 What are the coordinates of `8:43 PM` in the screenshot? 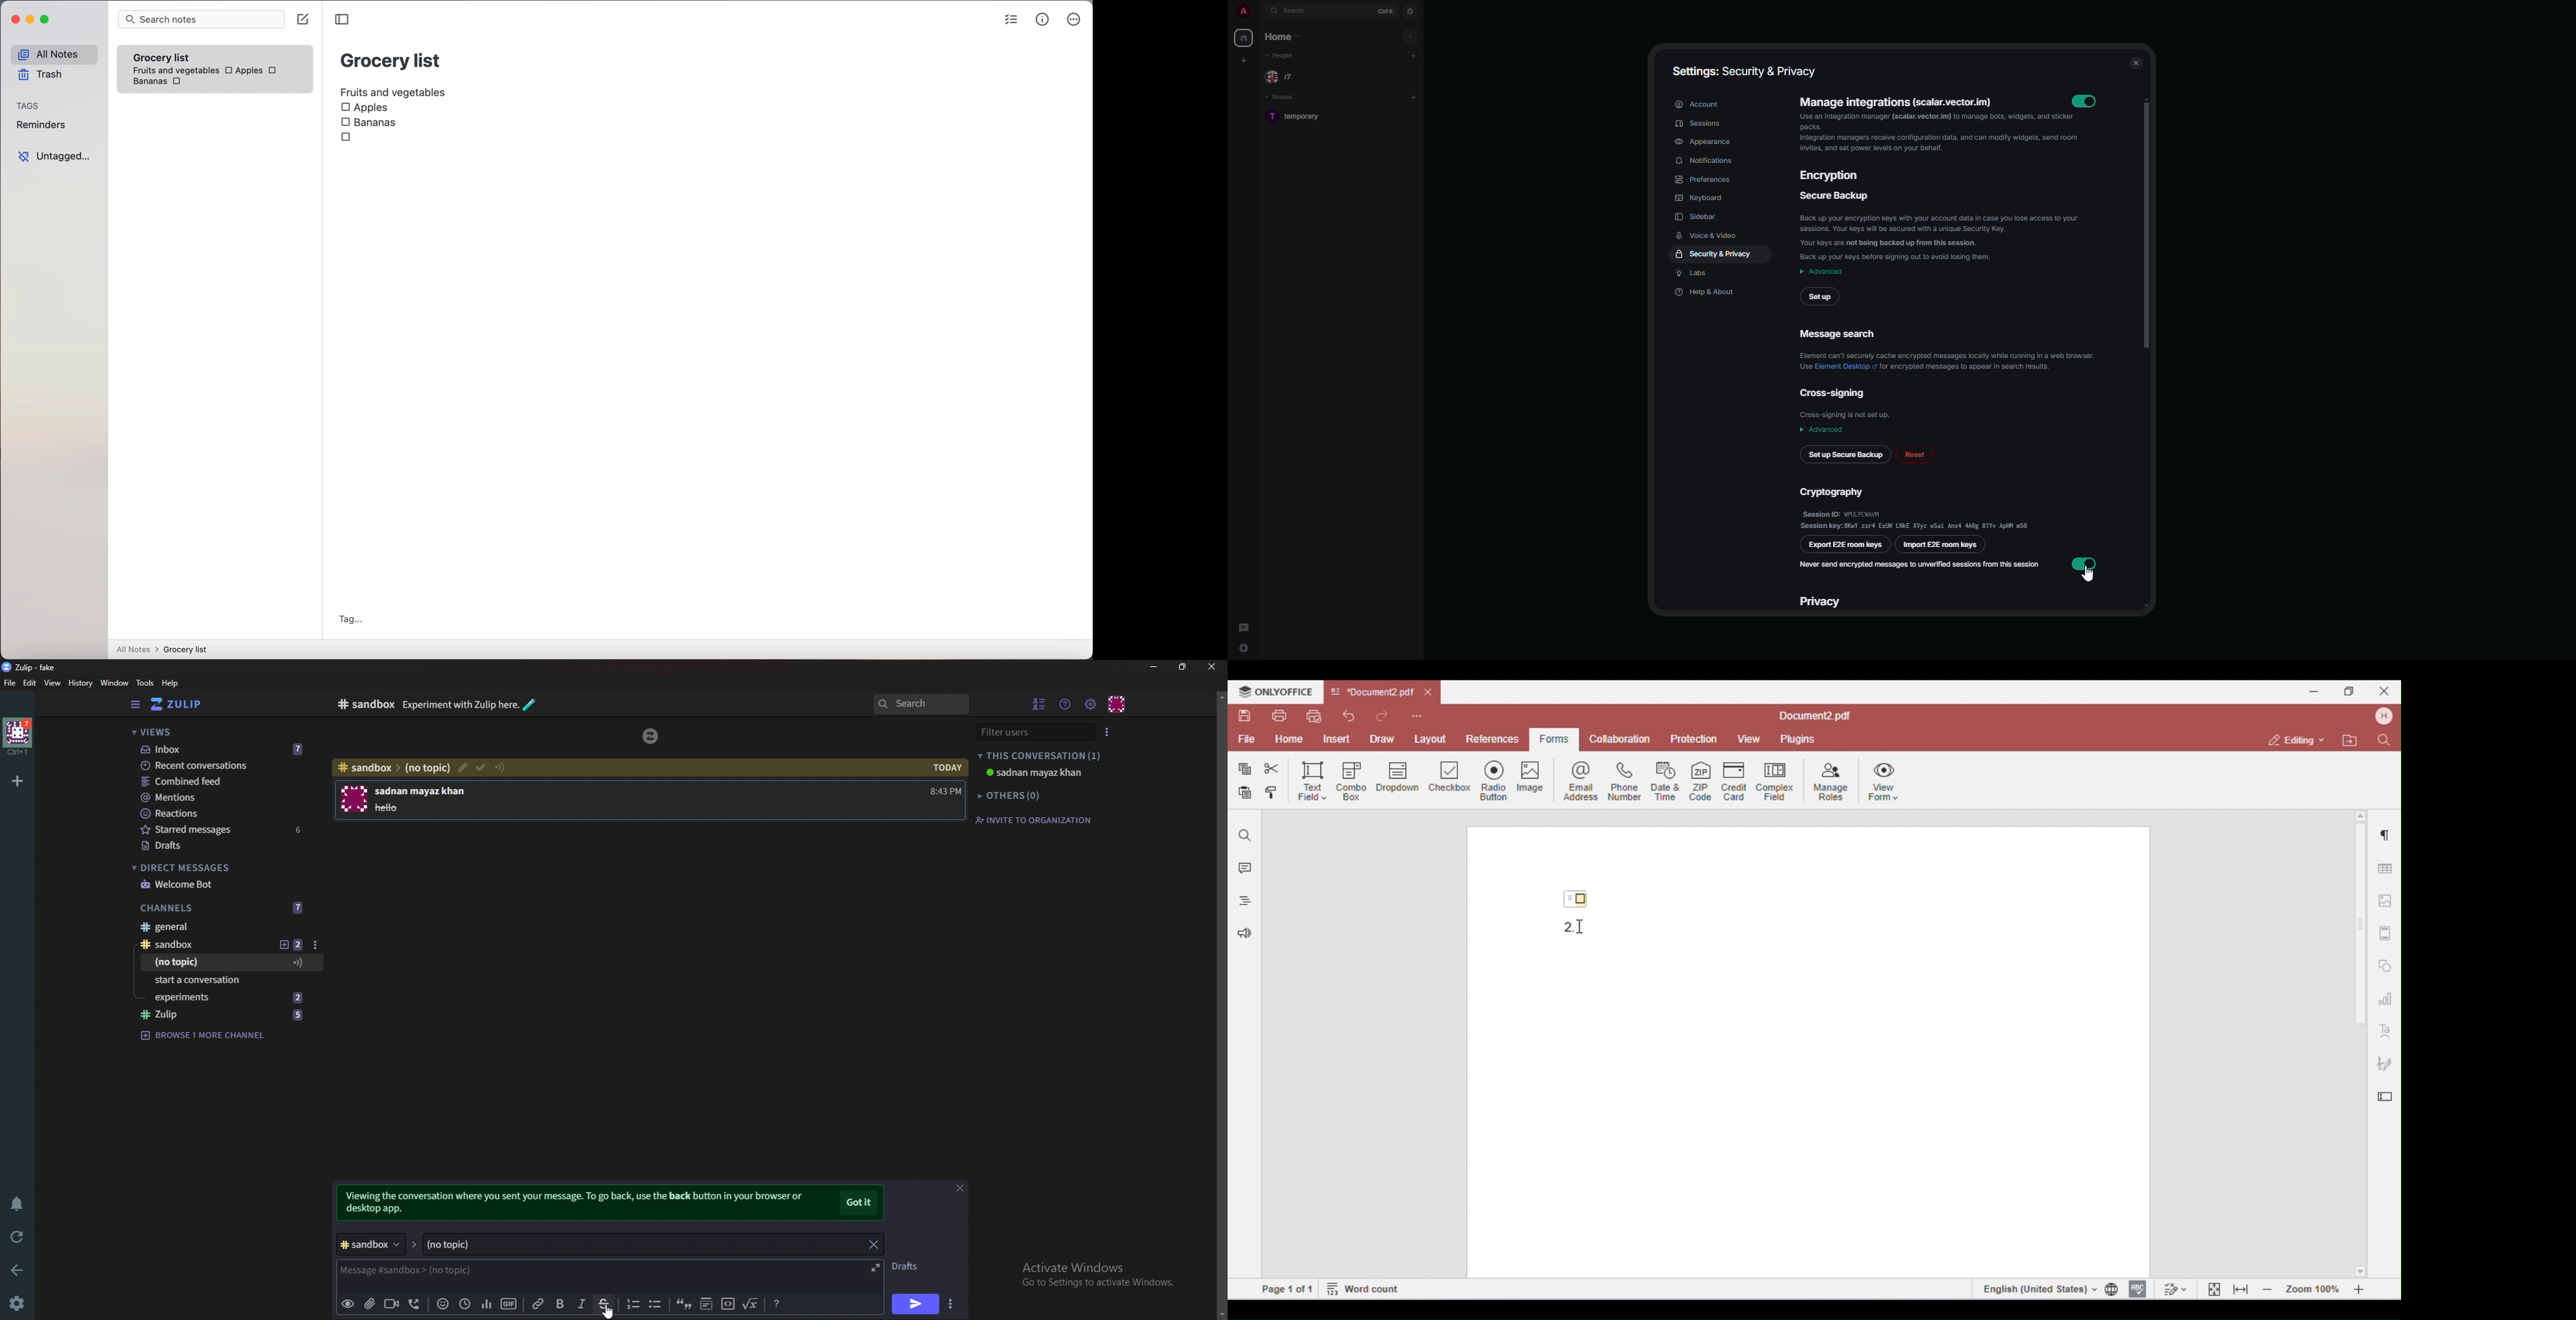 It's located at (945, 792).